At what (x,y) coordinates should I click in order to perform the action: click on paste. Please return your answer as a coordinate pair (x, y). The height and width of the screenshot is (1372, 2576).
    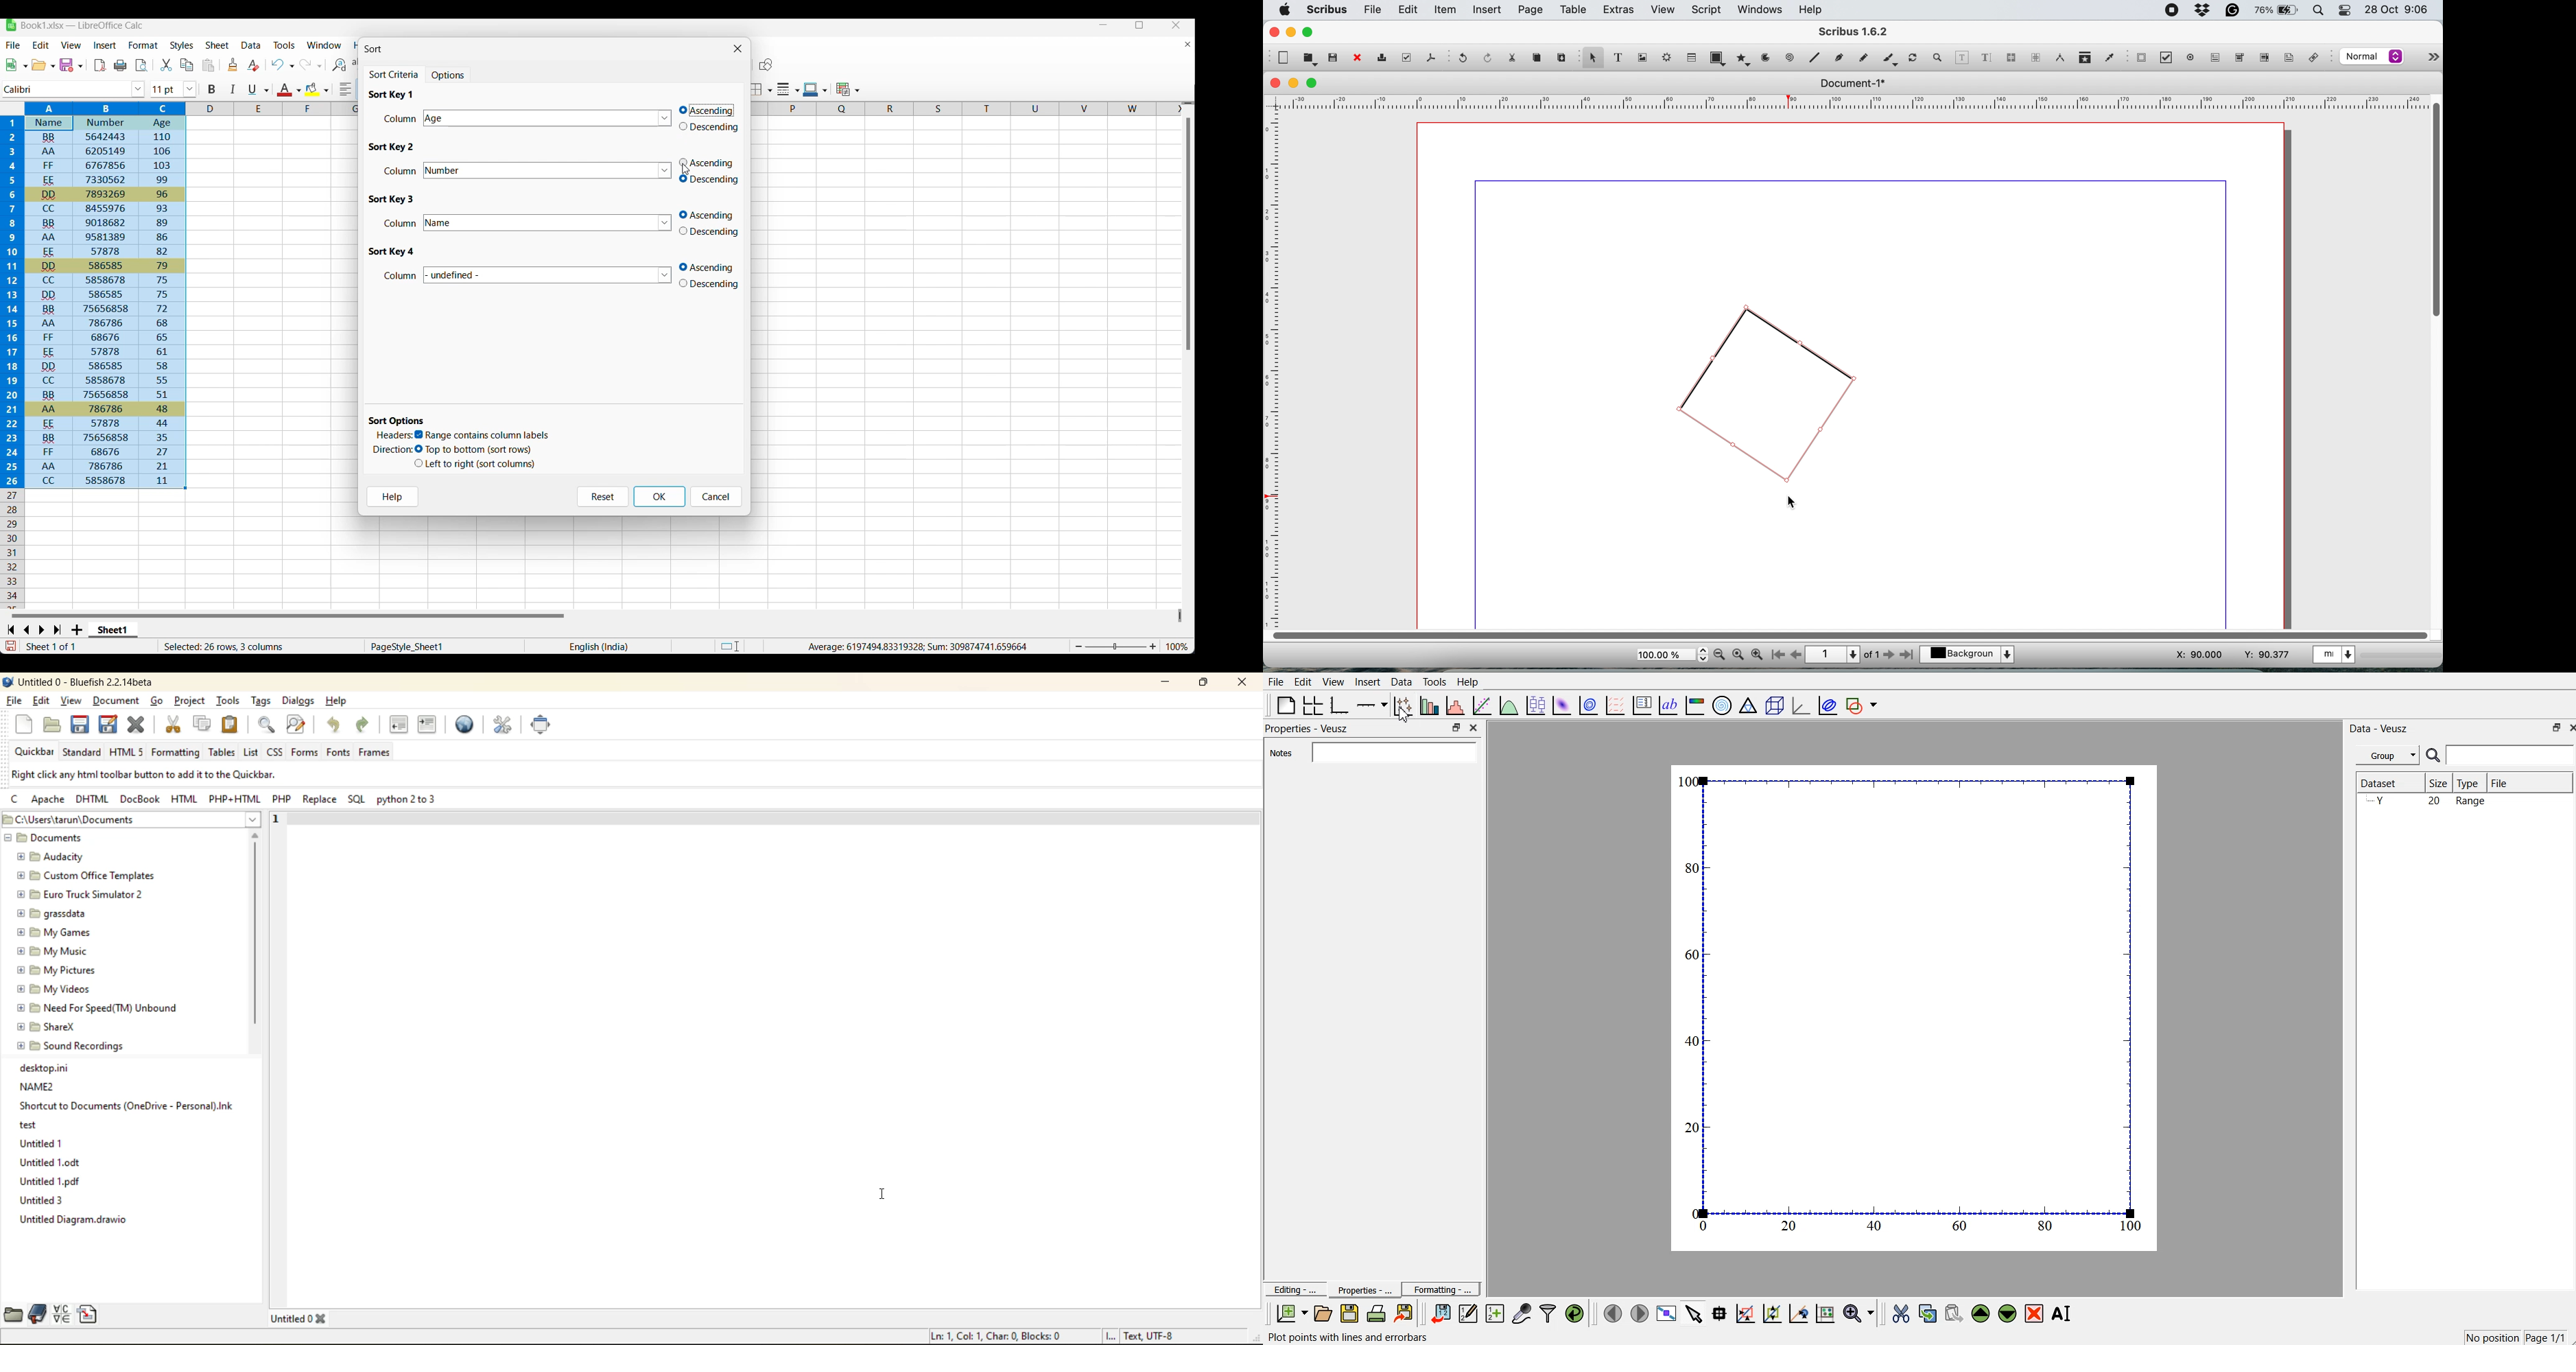
    Looking at the image, I should click on (232, 724).